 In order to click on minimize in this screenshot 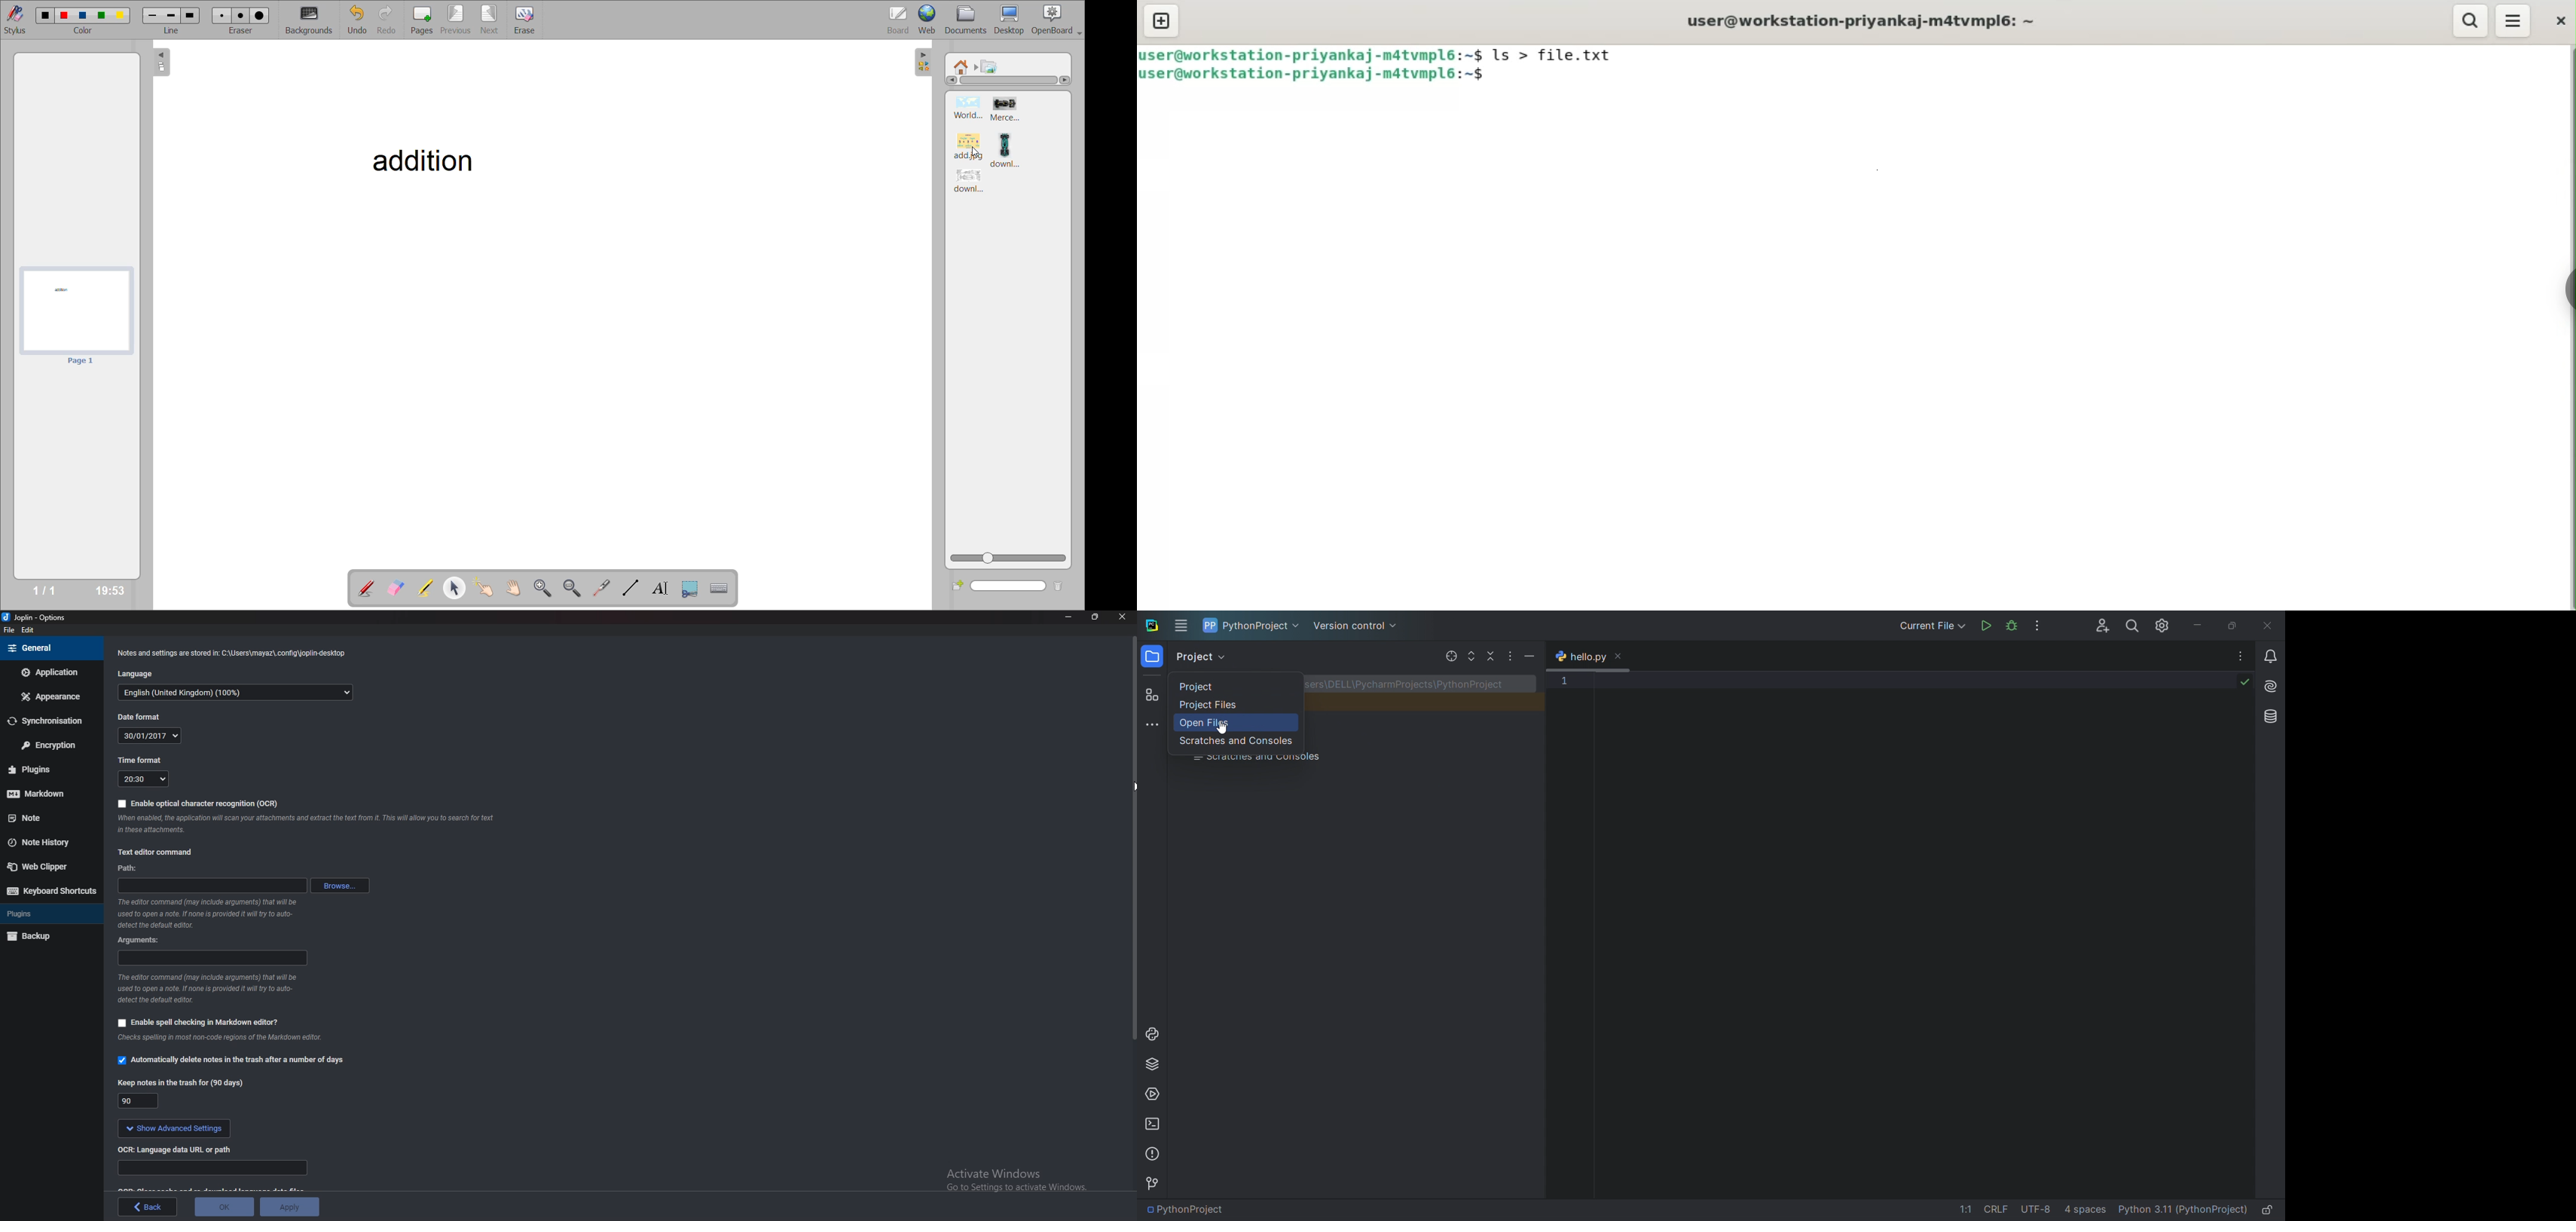, I will do `click(2195, 624)`.